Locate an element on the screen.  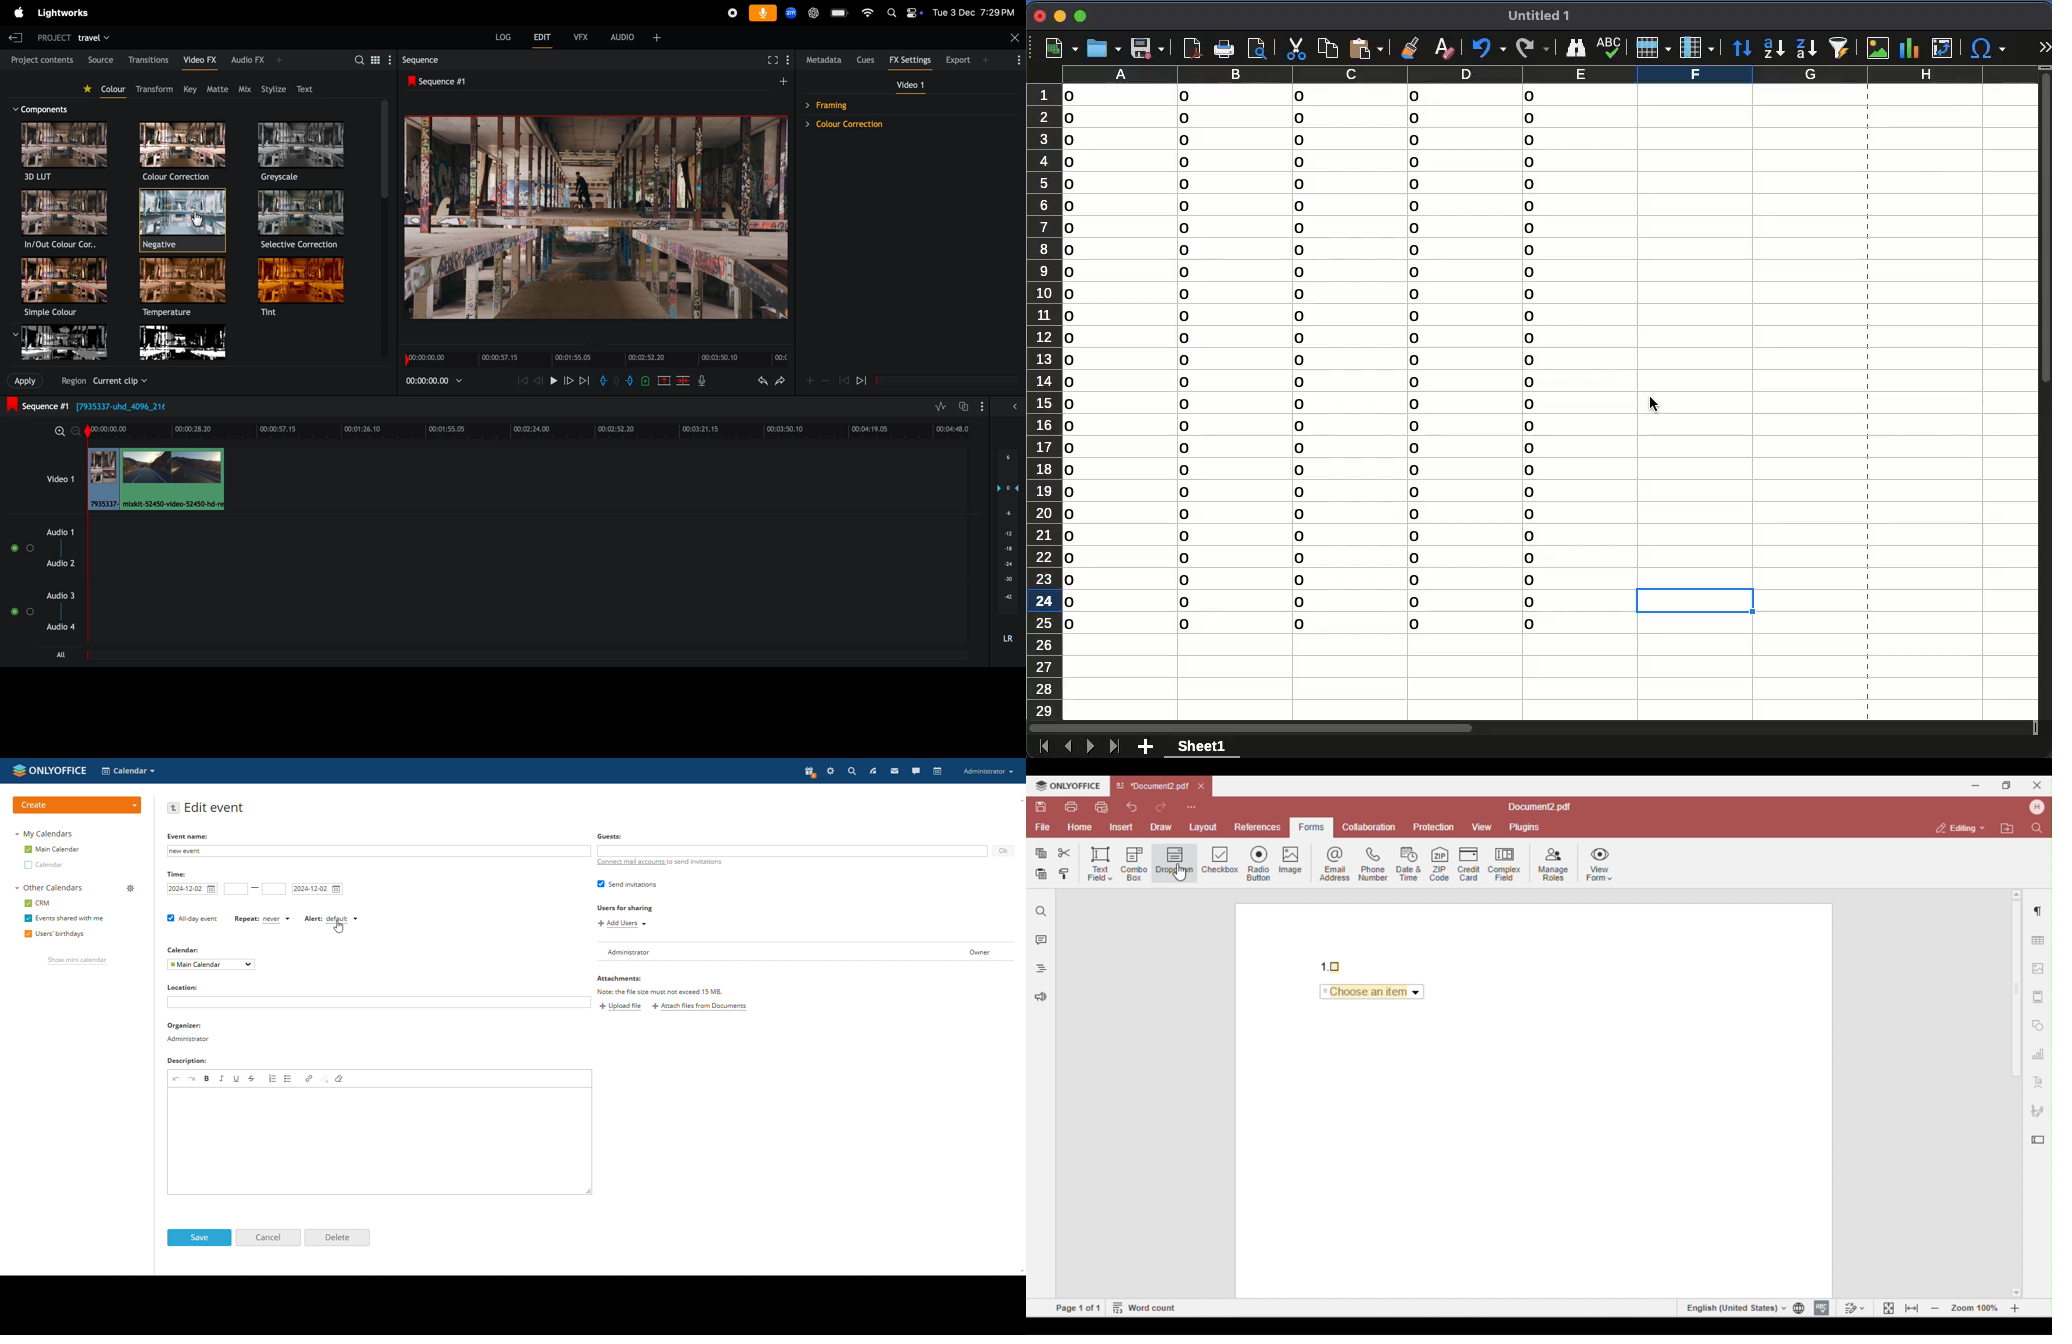
all is located at coordinates (64, 656).